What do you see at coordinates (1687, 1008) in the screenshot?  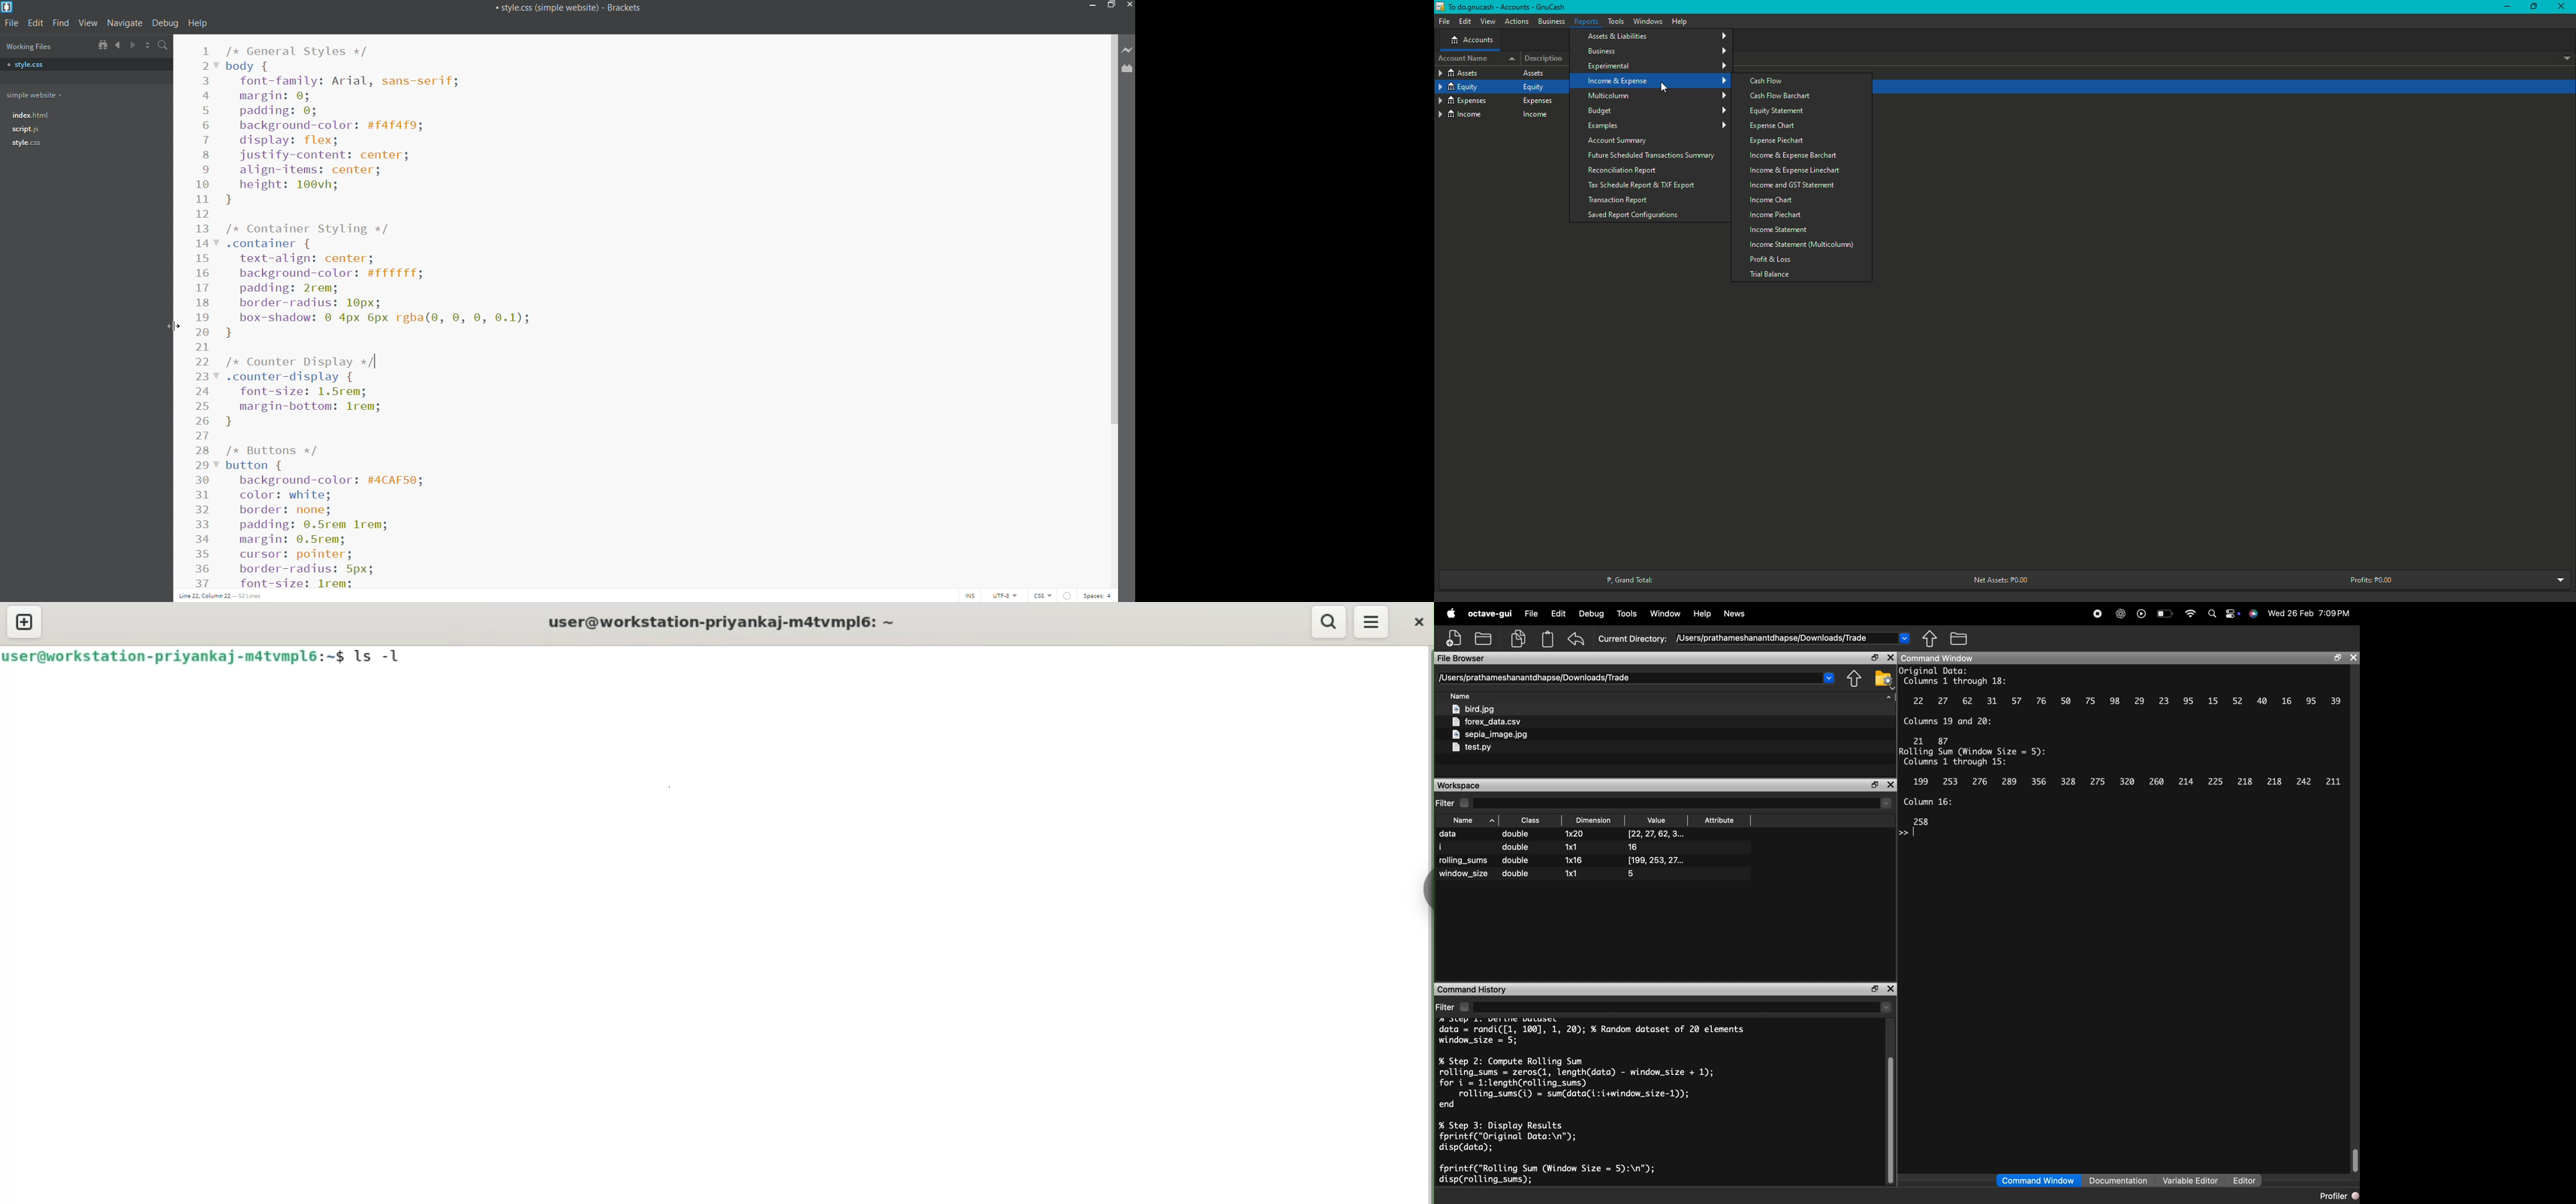 I see `select directory` at bounding box center [1687, 1008].